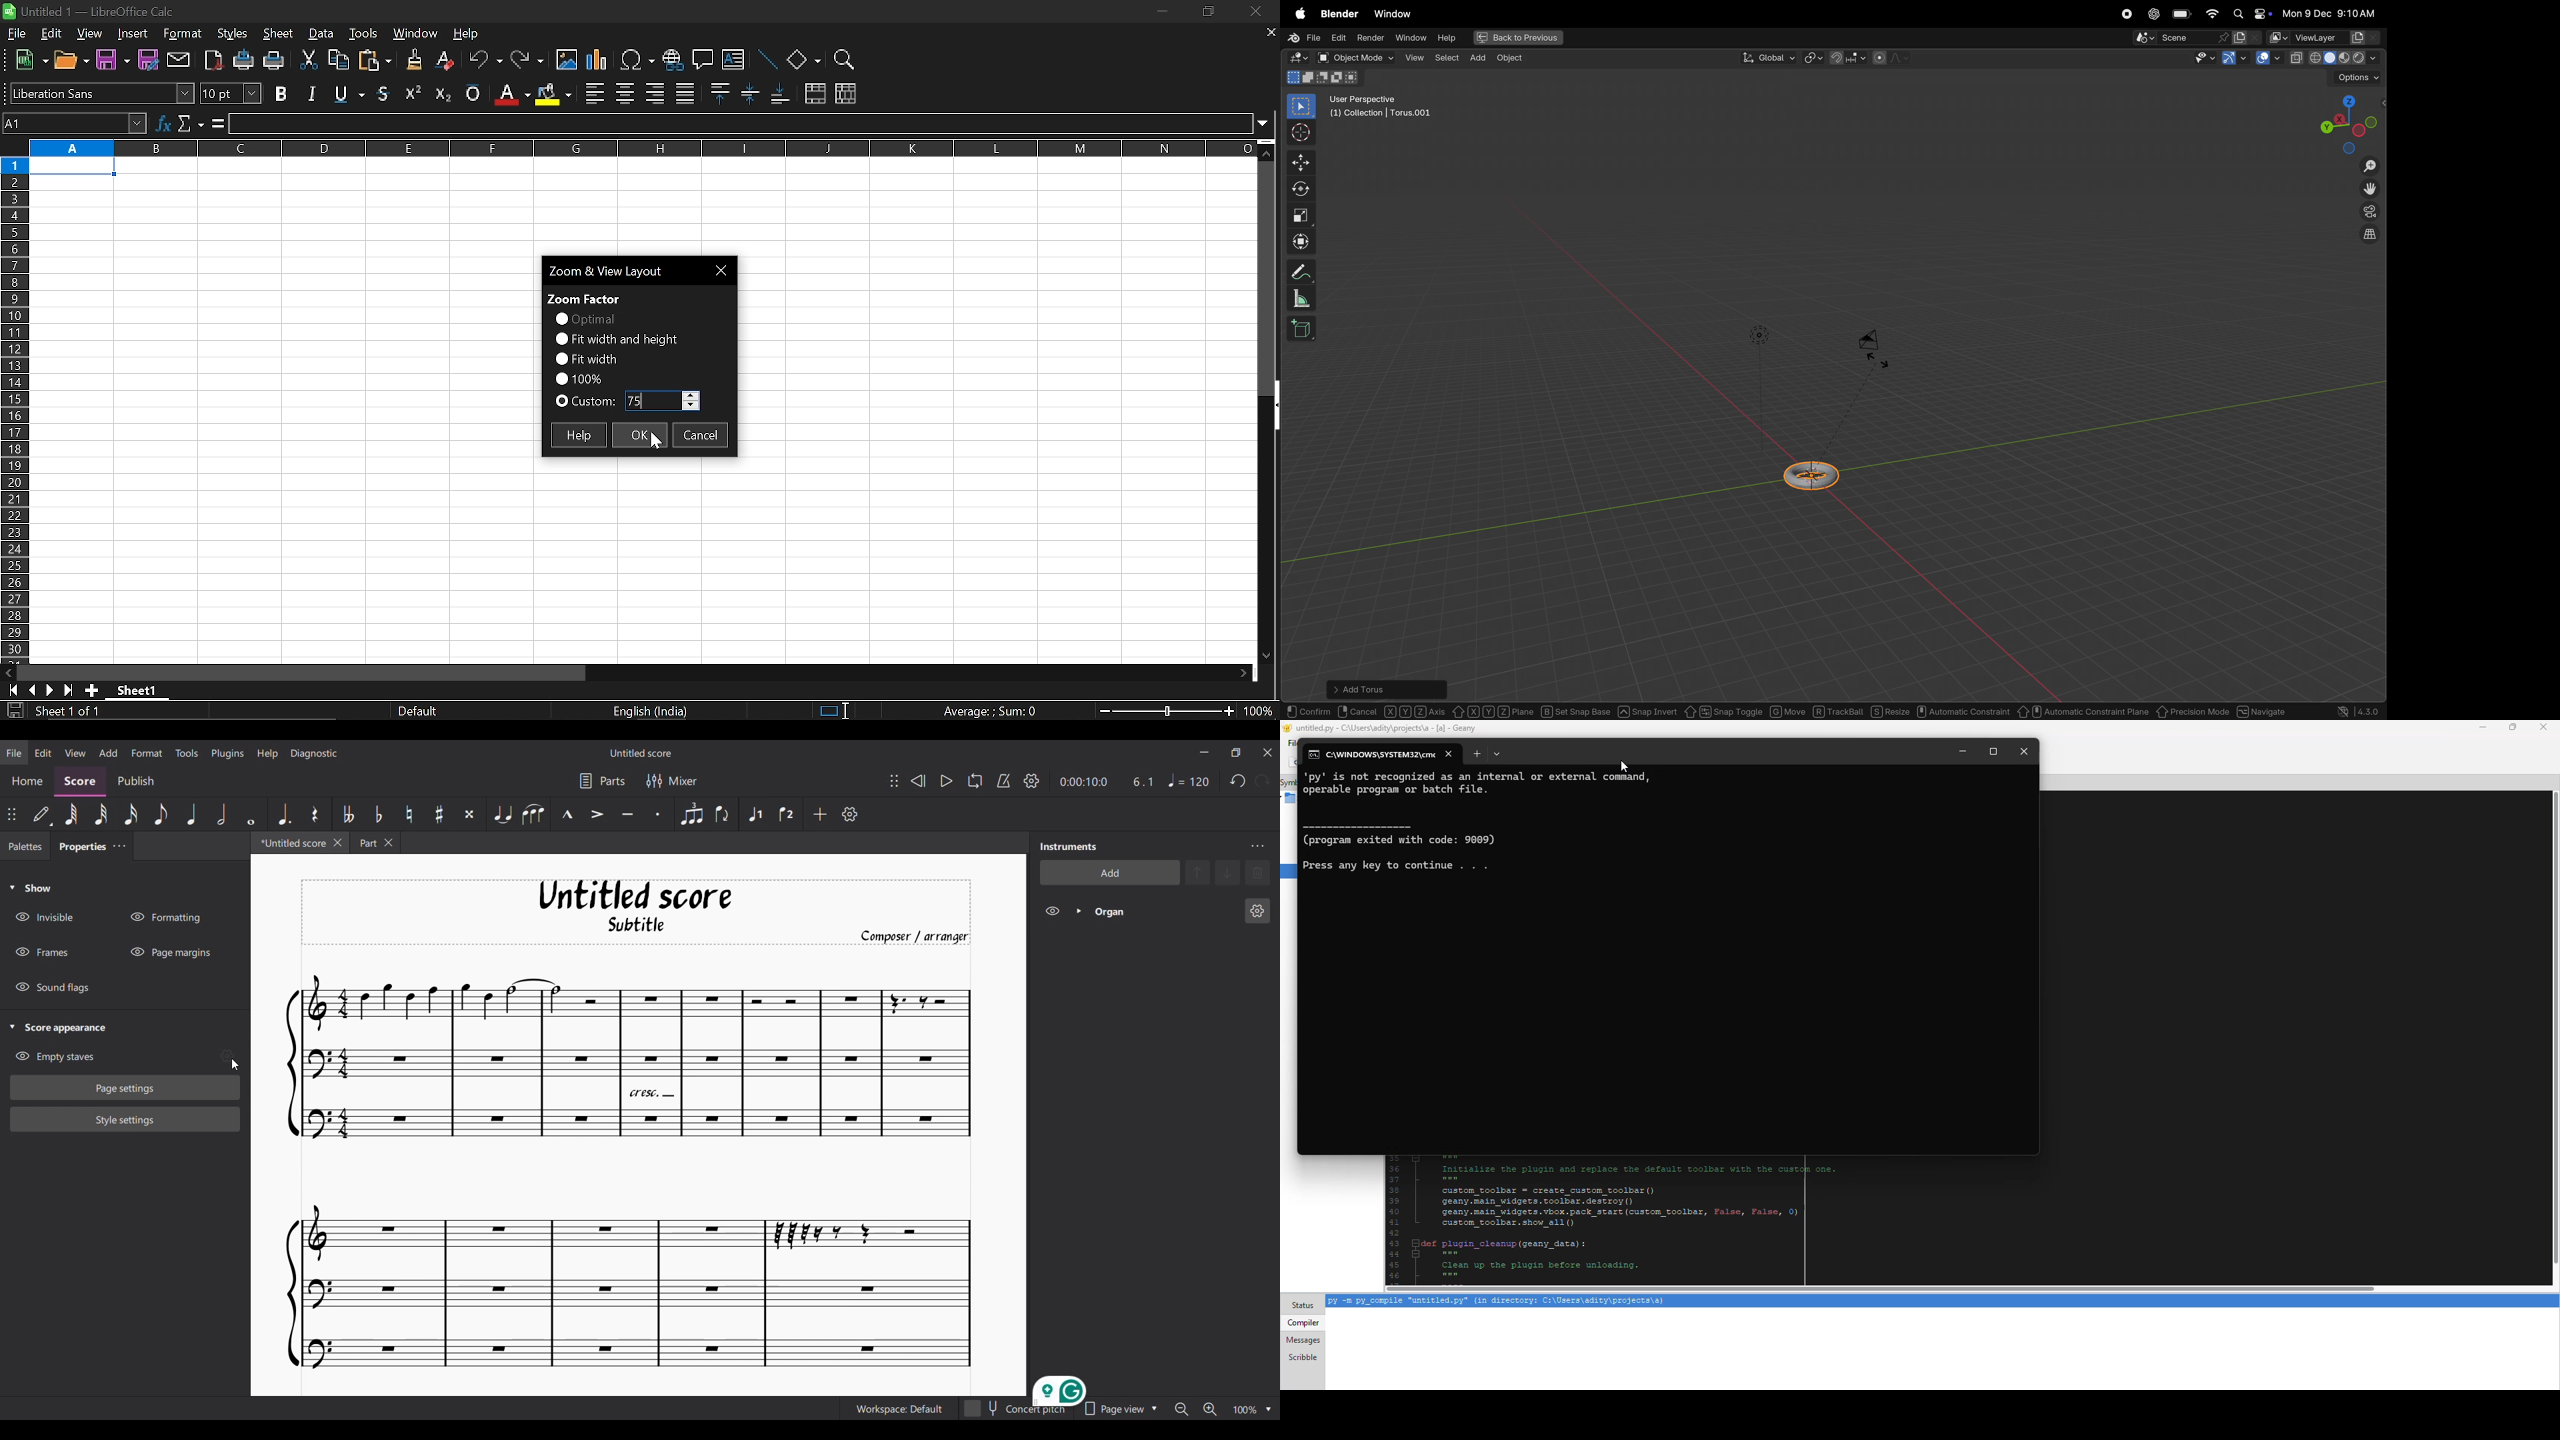 The height and width of the screenshot is (1456, 2576). Describe the element at coordinates (750, 93) in the screenshot. I see `center vertically` at that location.